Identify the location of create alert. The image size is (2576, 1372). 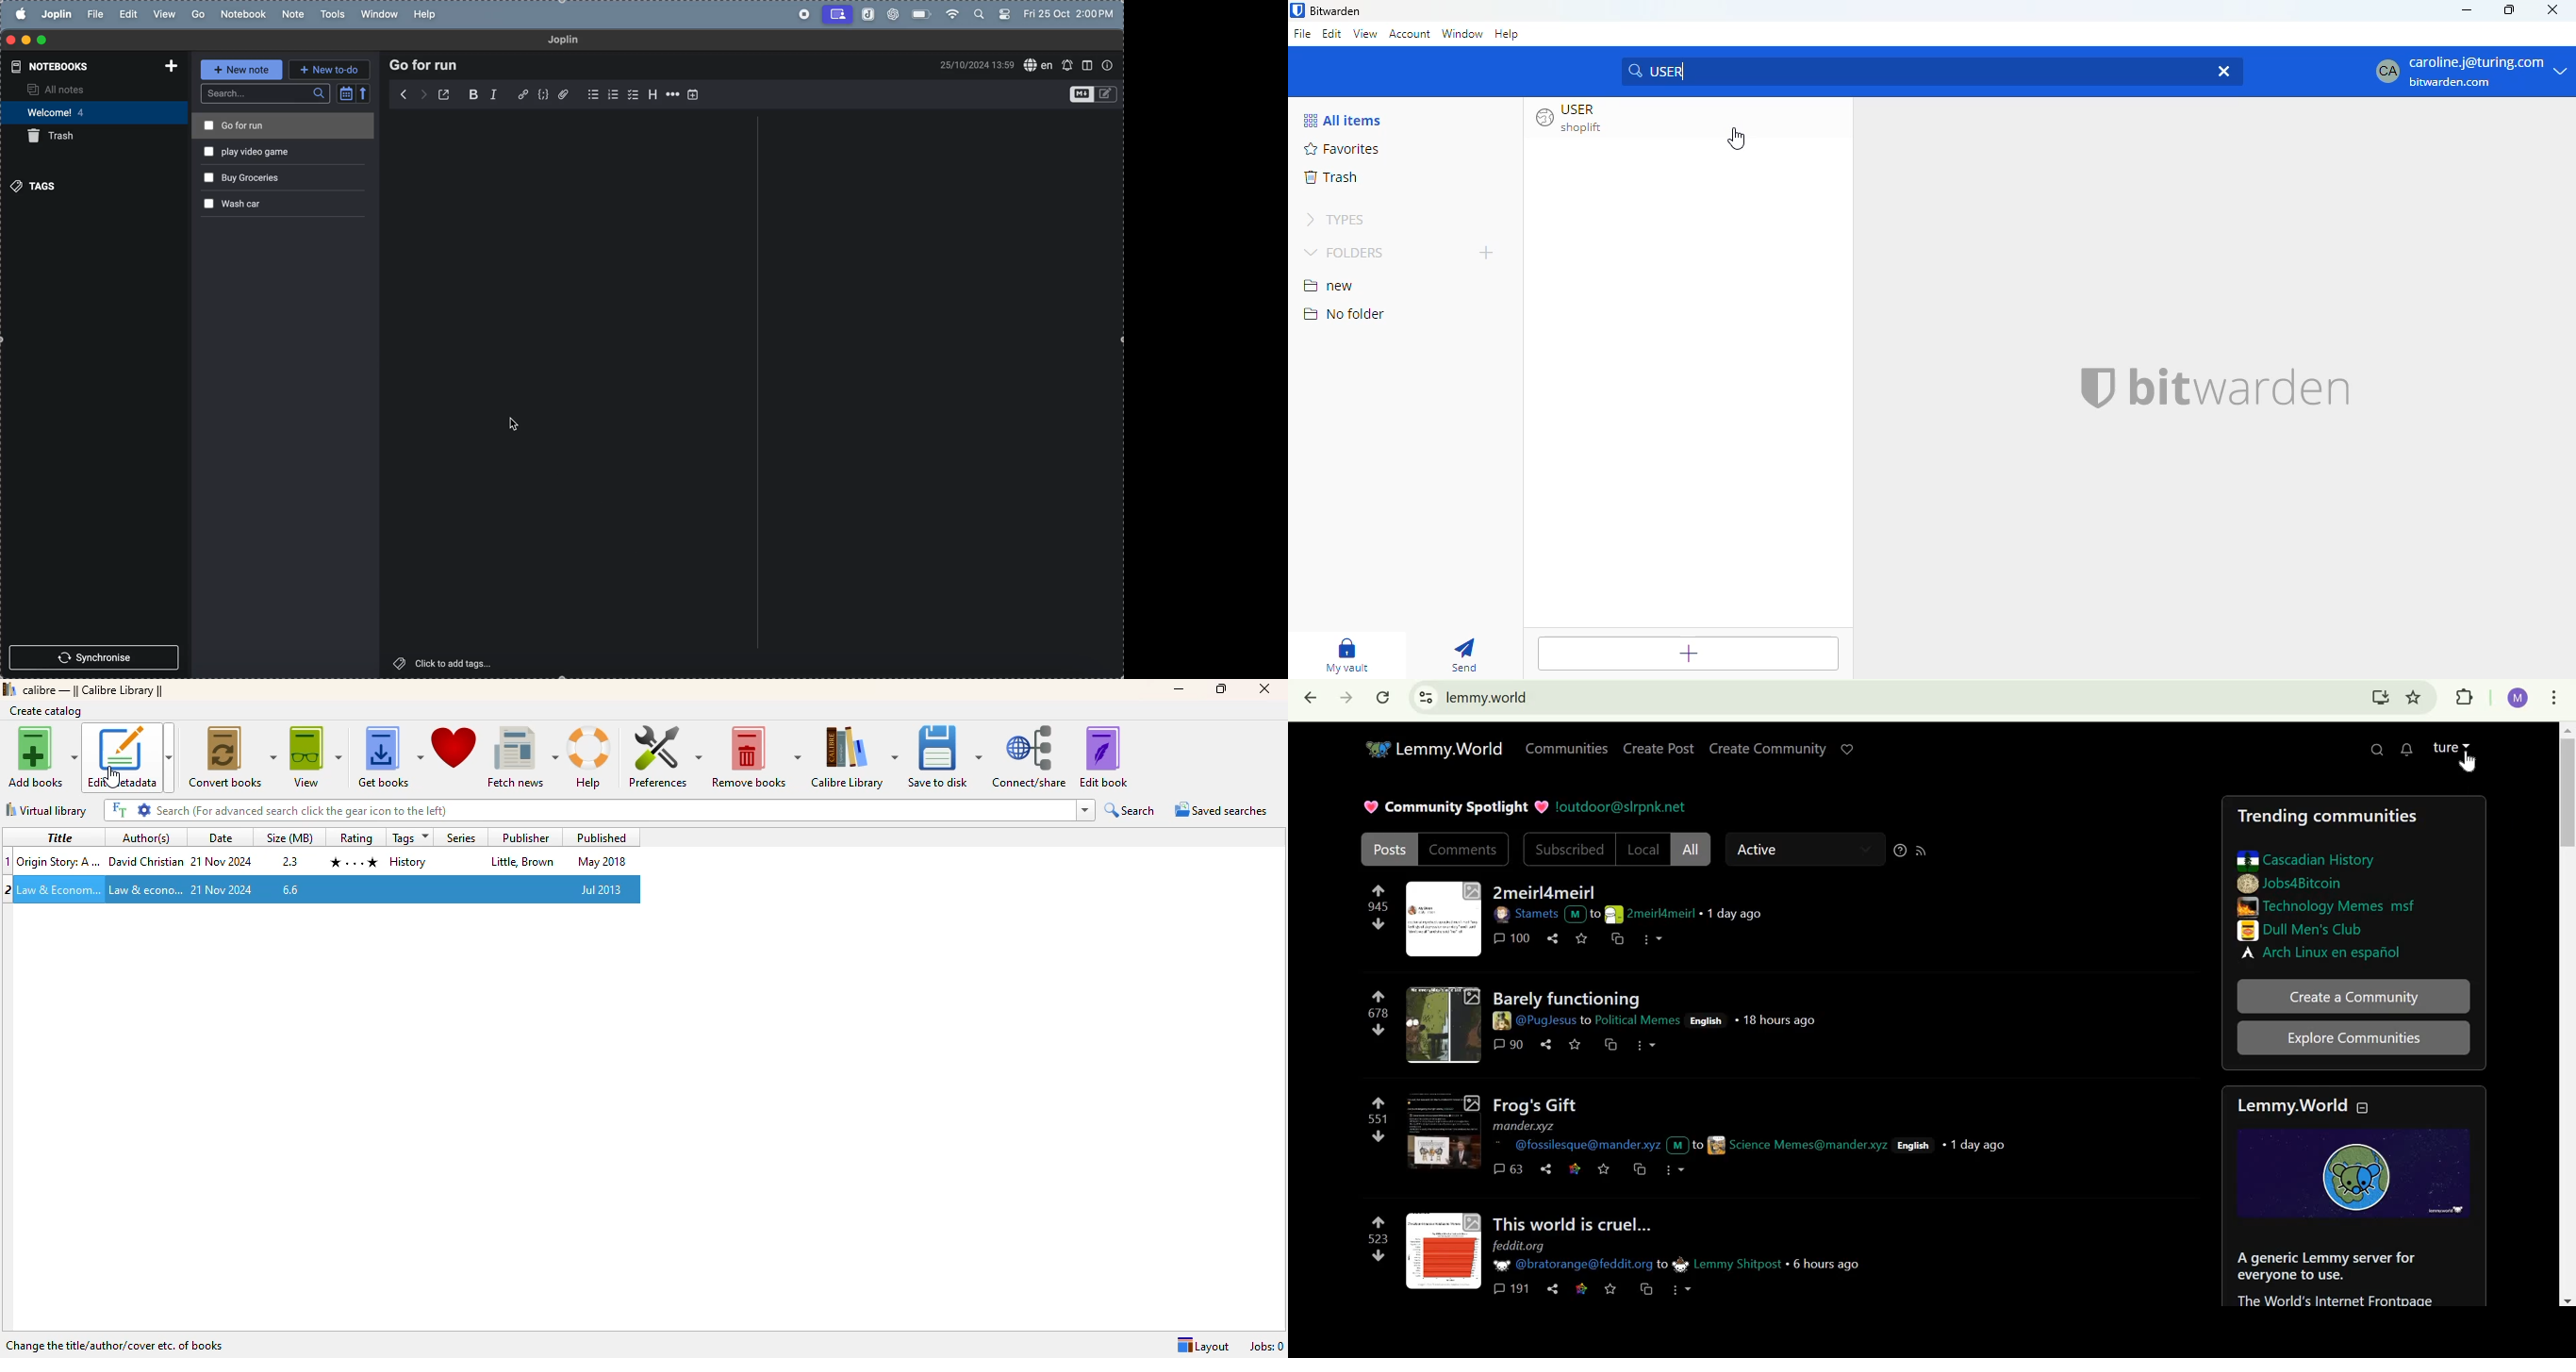
(1067, 66).